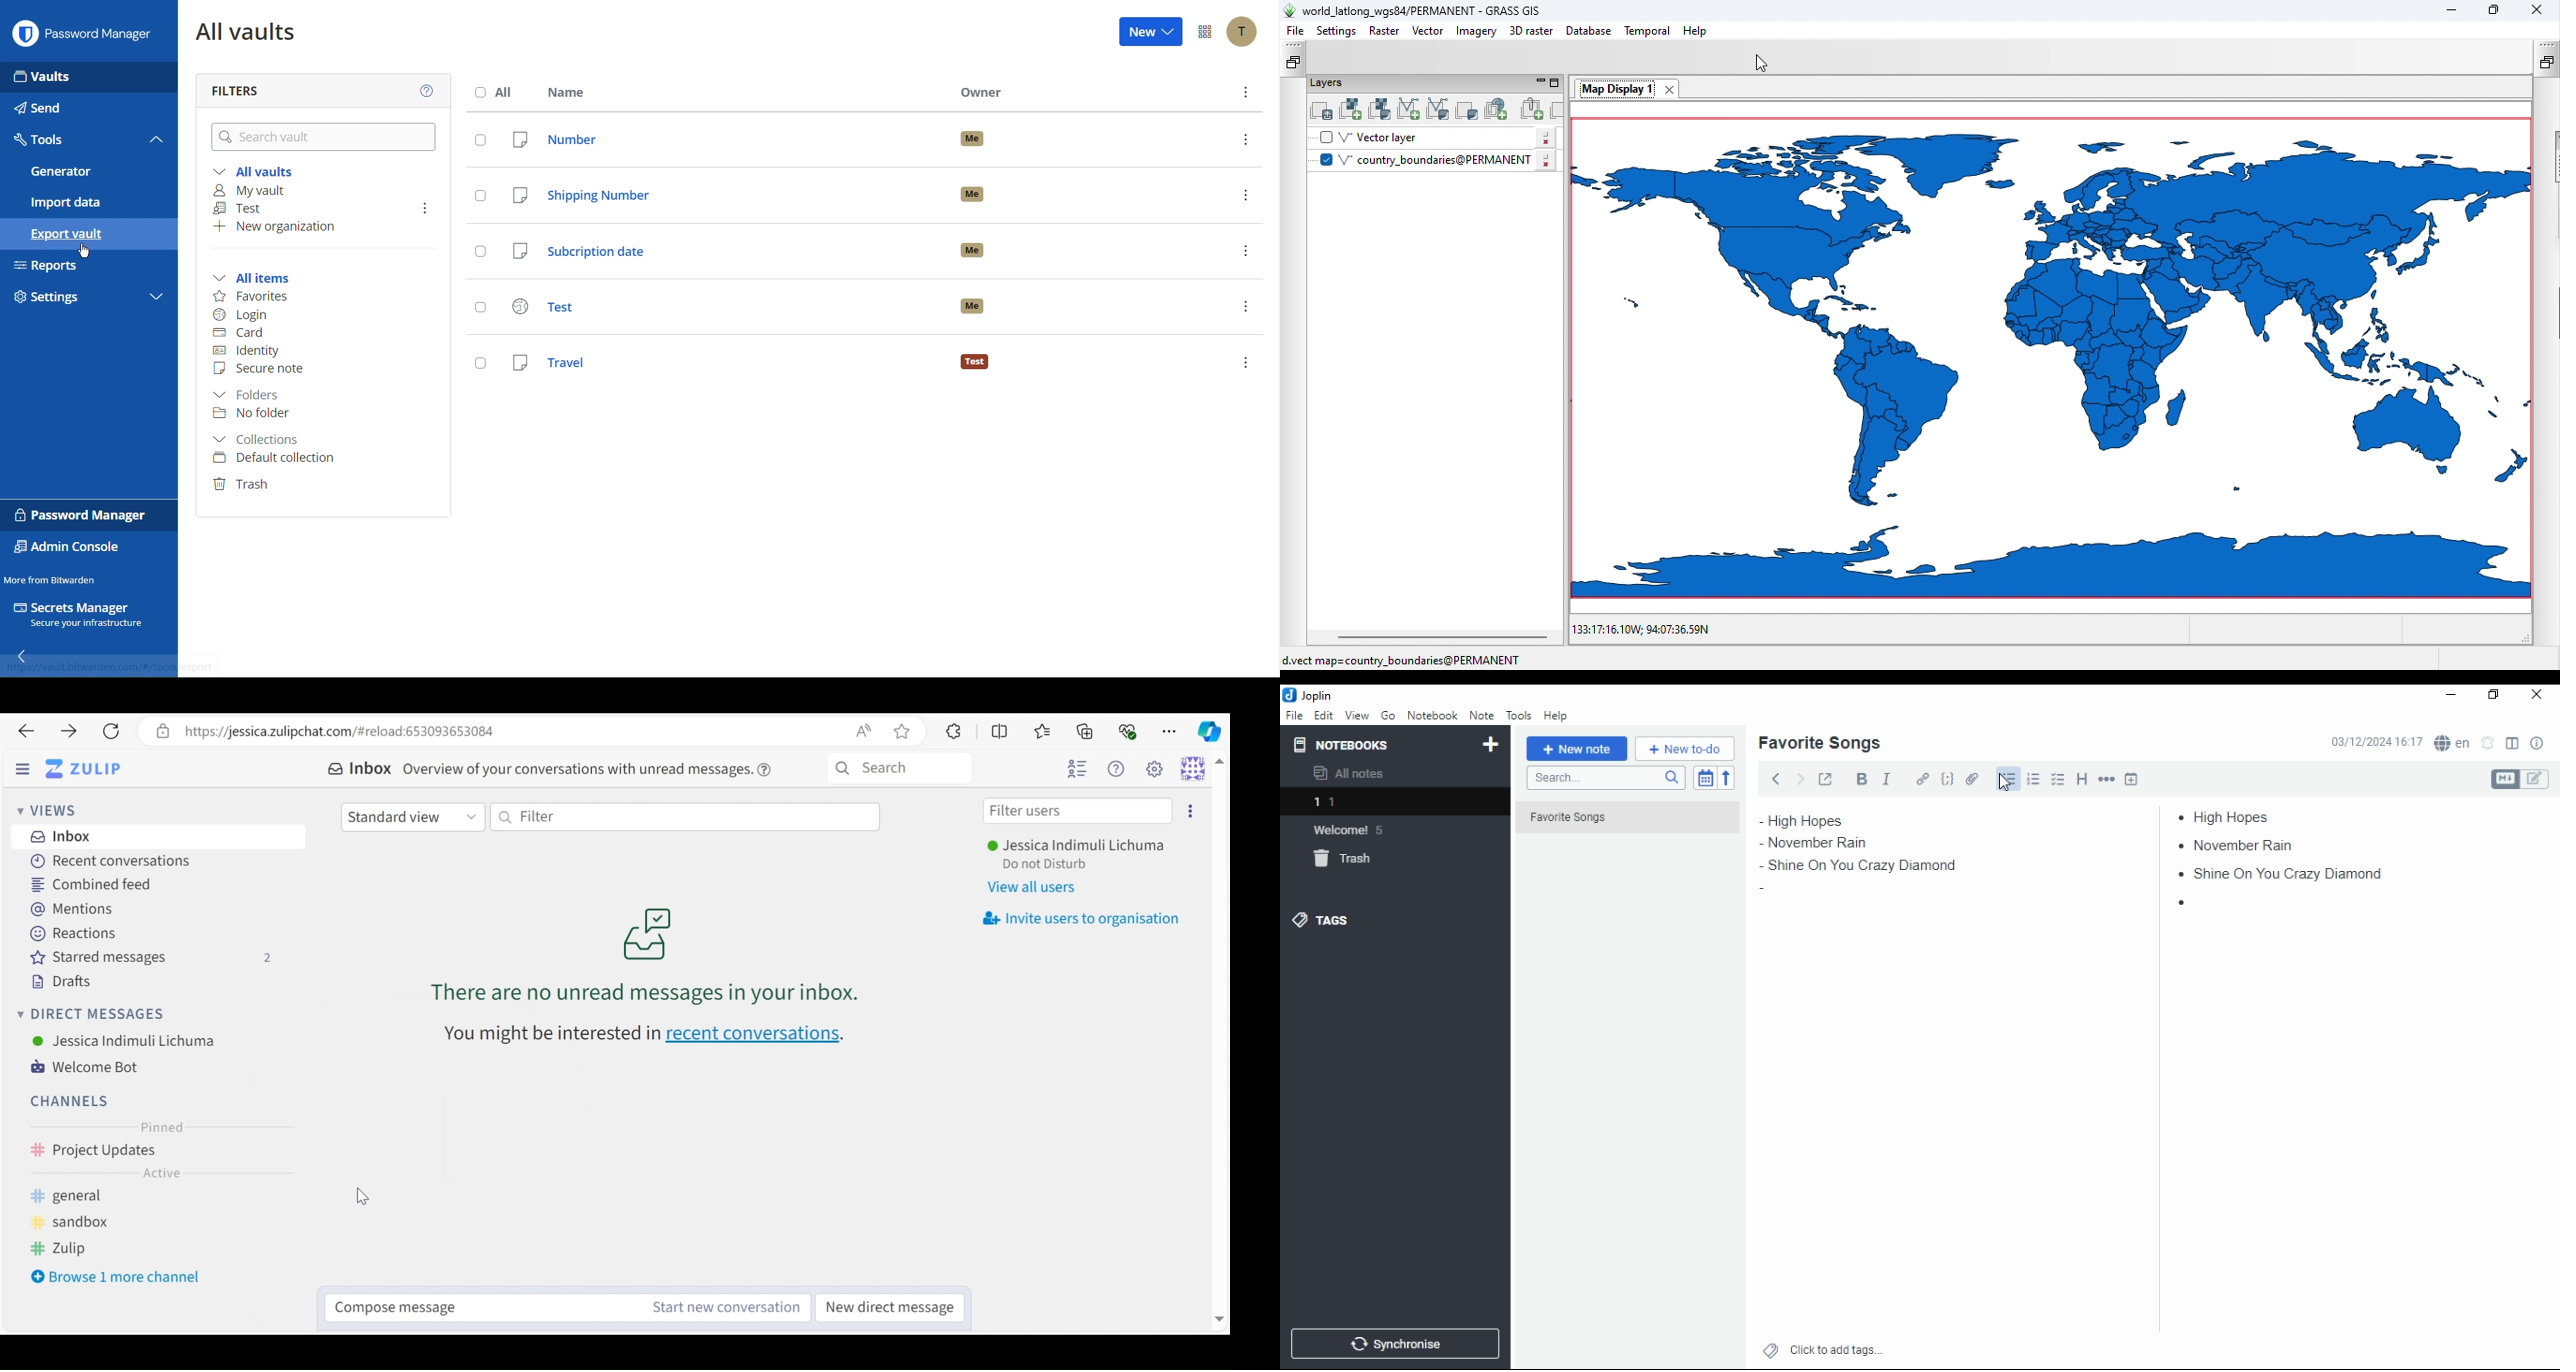 The height and width of the screenshot is (1372, 2576). What do you see at coordinates (2005, 782) in the screenshot?
I see `mouse pointer` at bounding box center [2005, 782].